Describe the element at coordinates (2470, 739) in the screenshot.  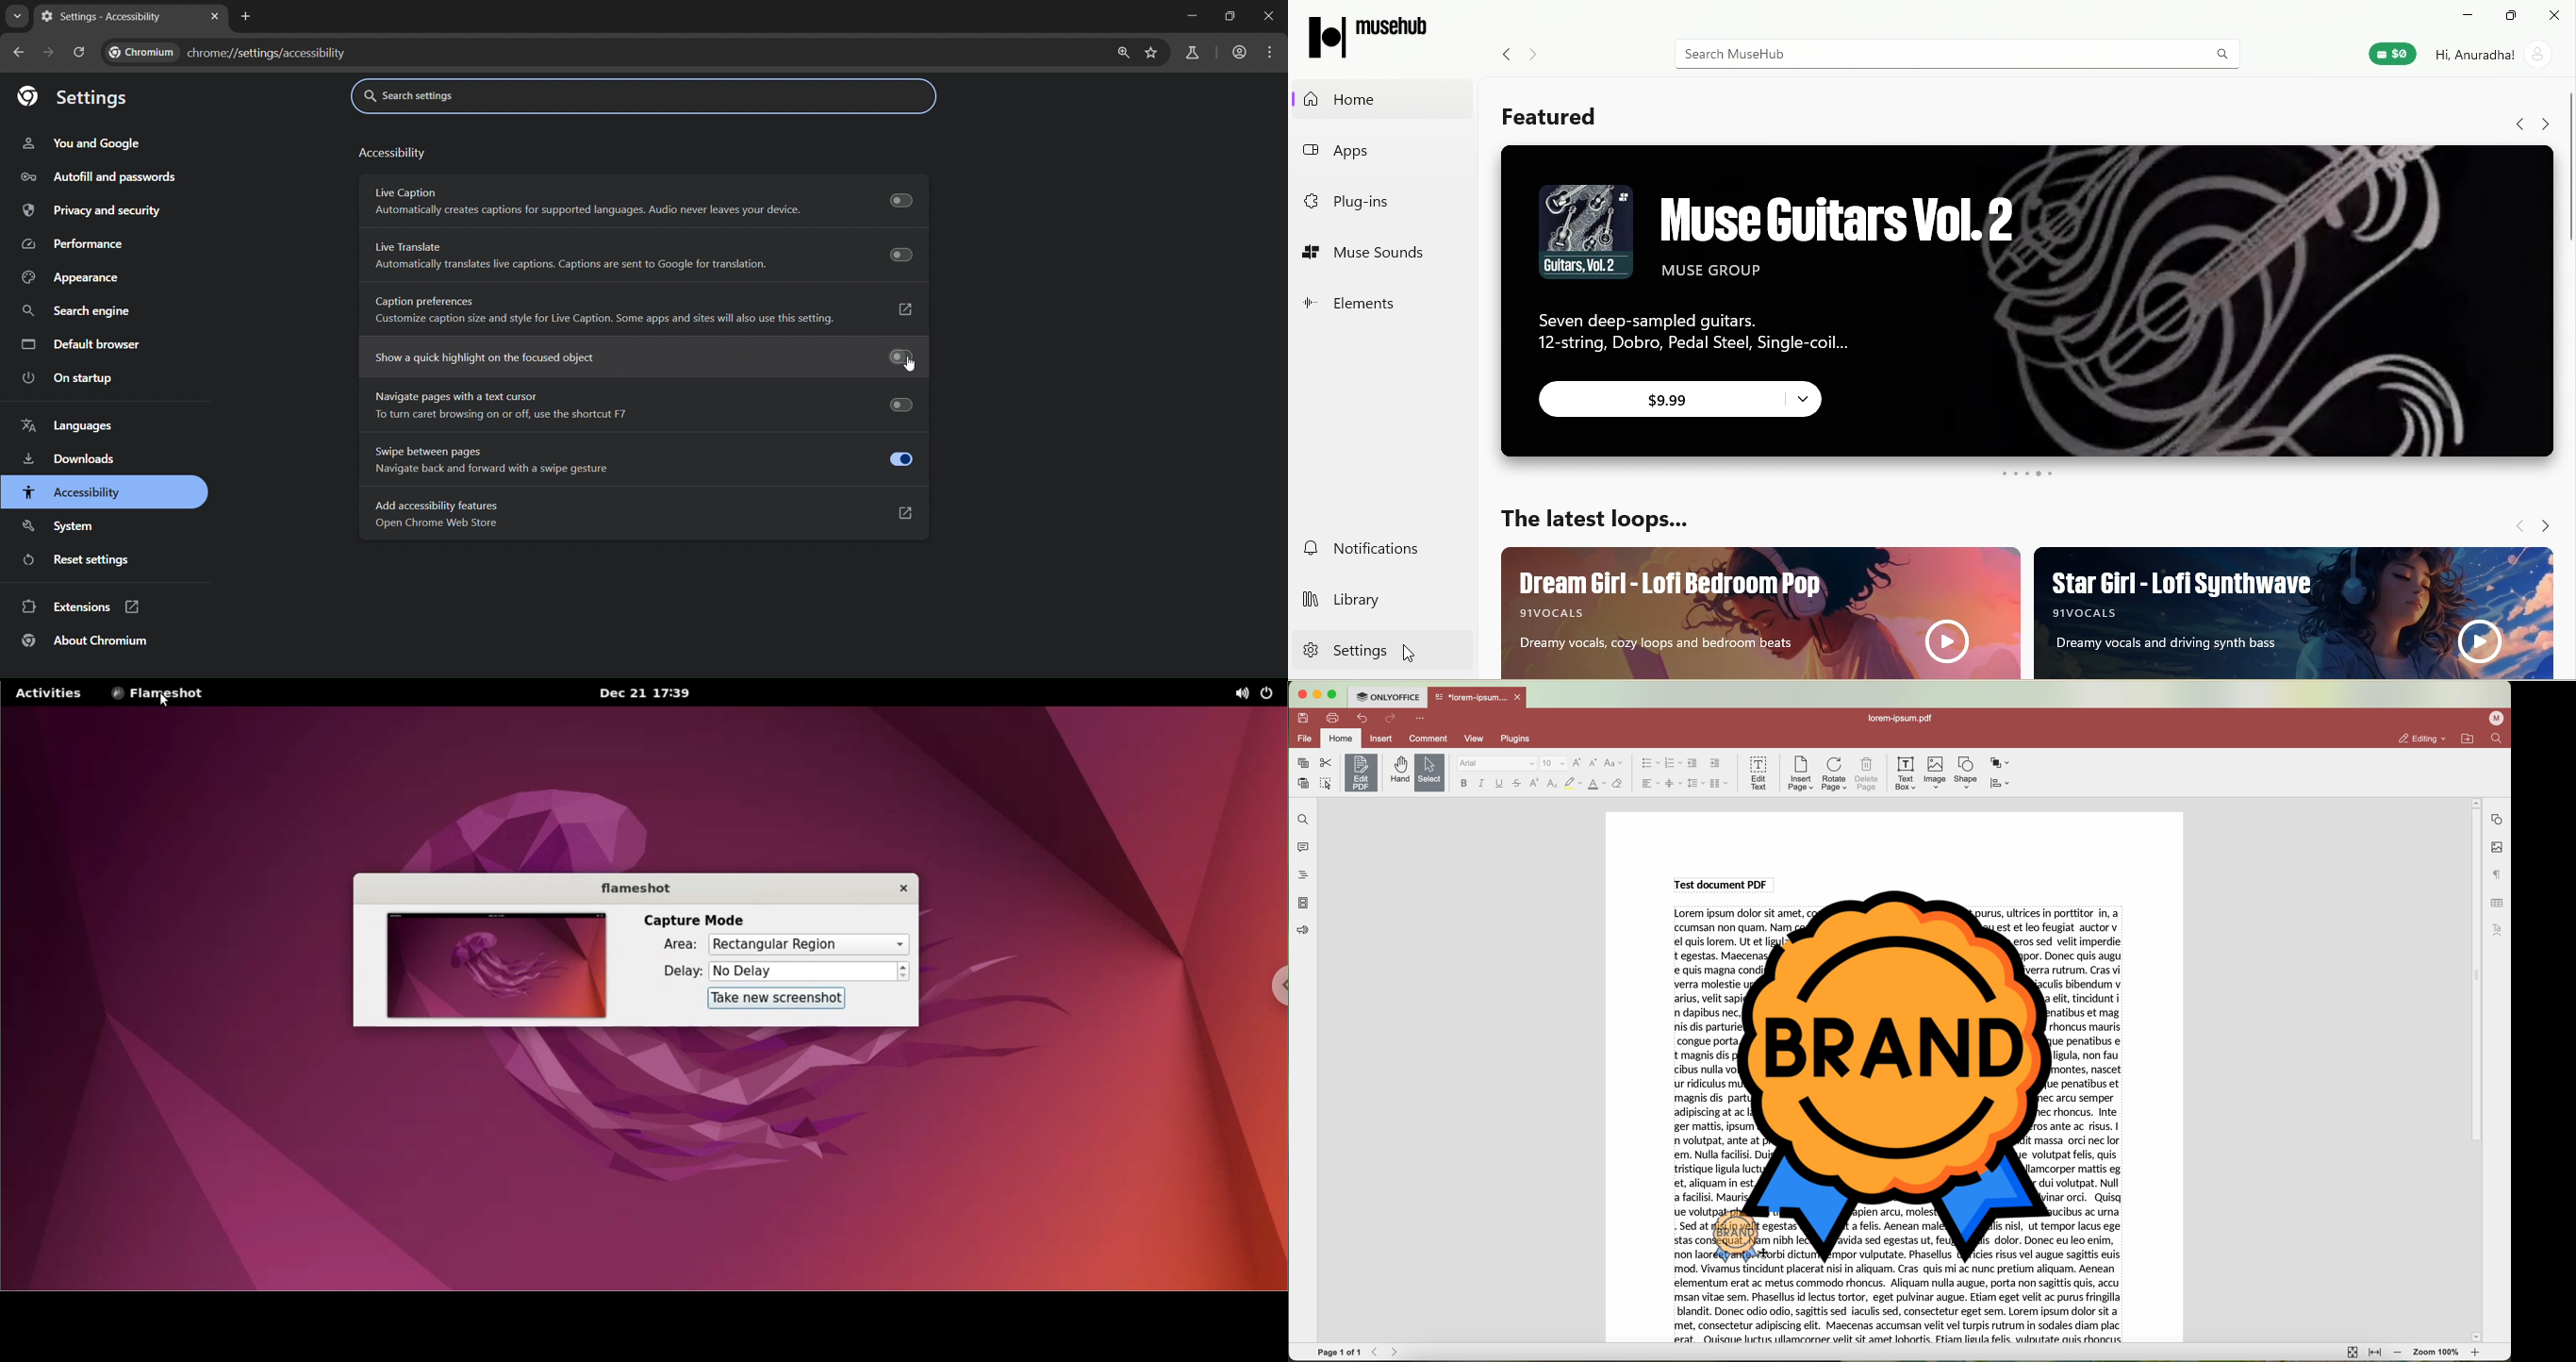
I see `open file location` at that location.